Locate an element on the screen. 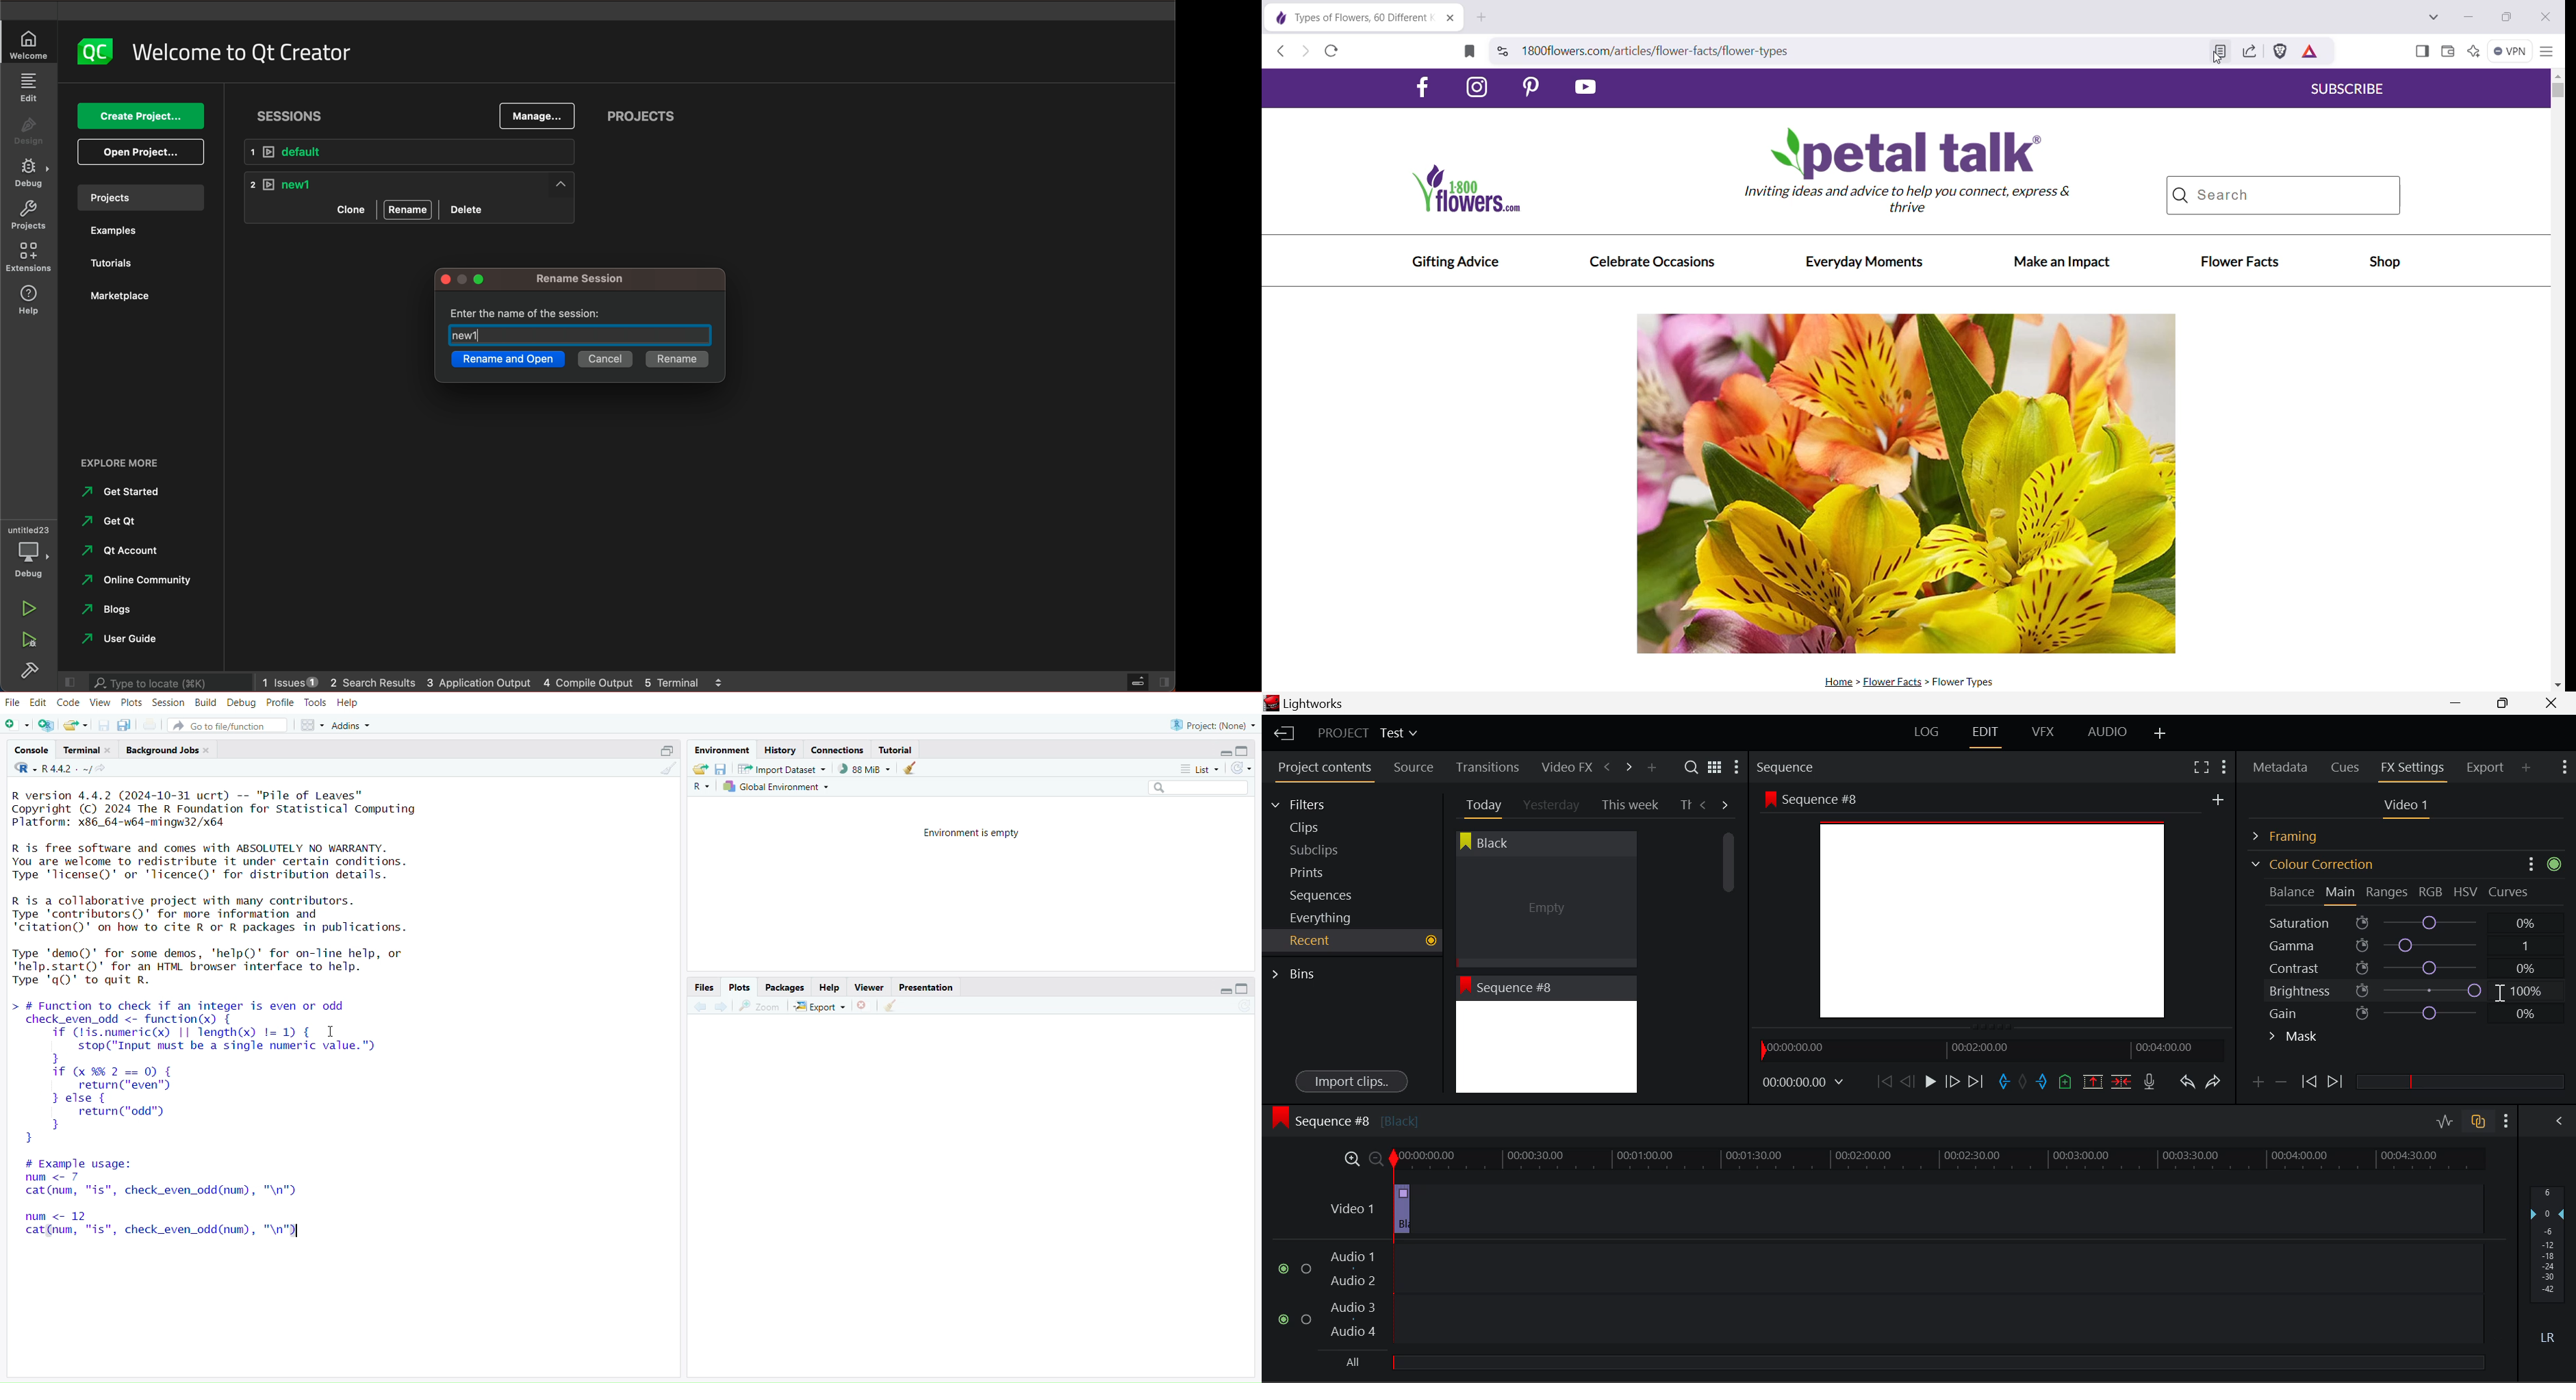 The height and width of the screenshot is (1400, 2576). forward is located at coordinates (721, 1009).